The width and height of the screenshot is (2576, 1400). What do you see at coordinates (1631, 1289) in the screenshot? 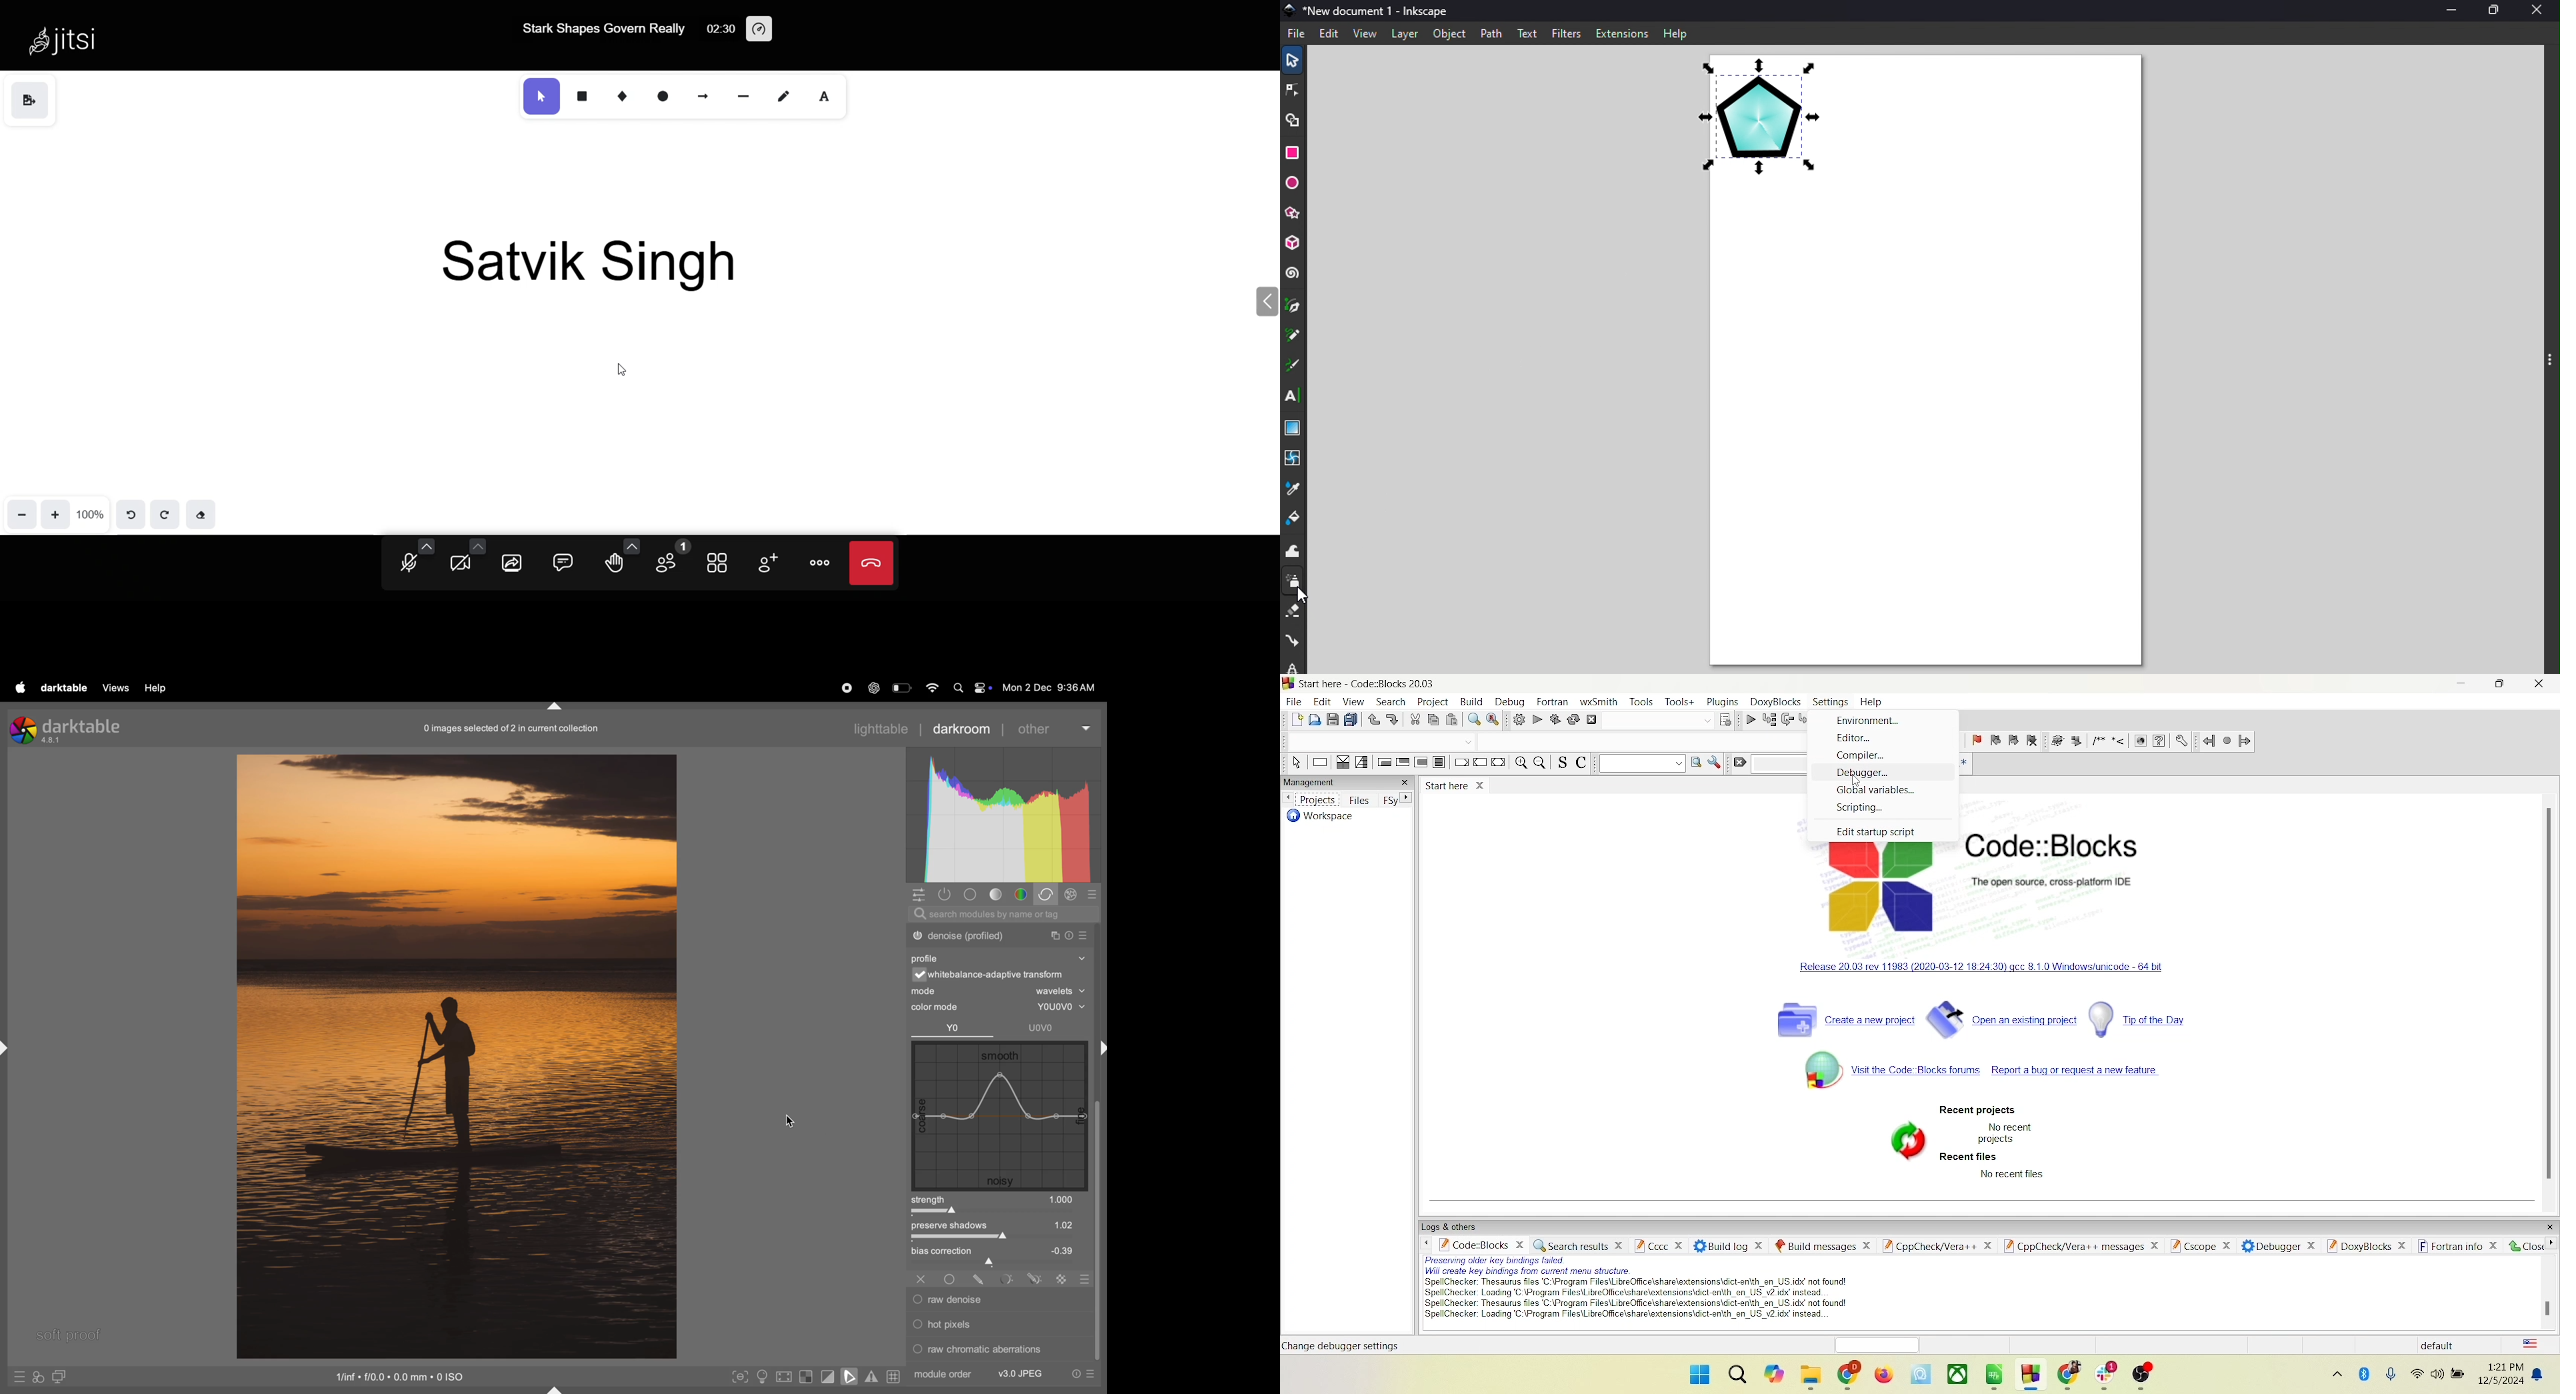
I see `text` at bounding box center [1631, 1289].